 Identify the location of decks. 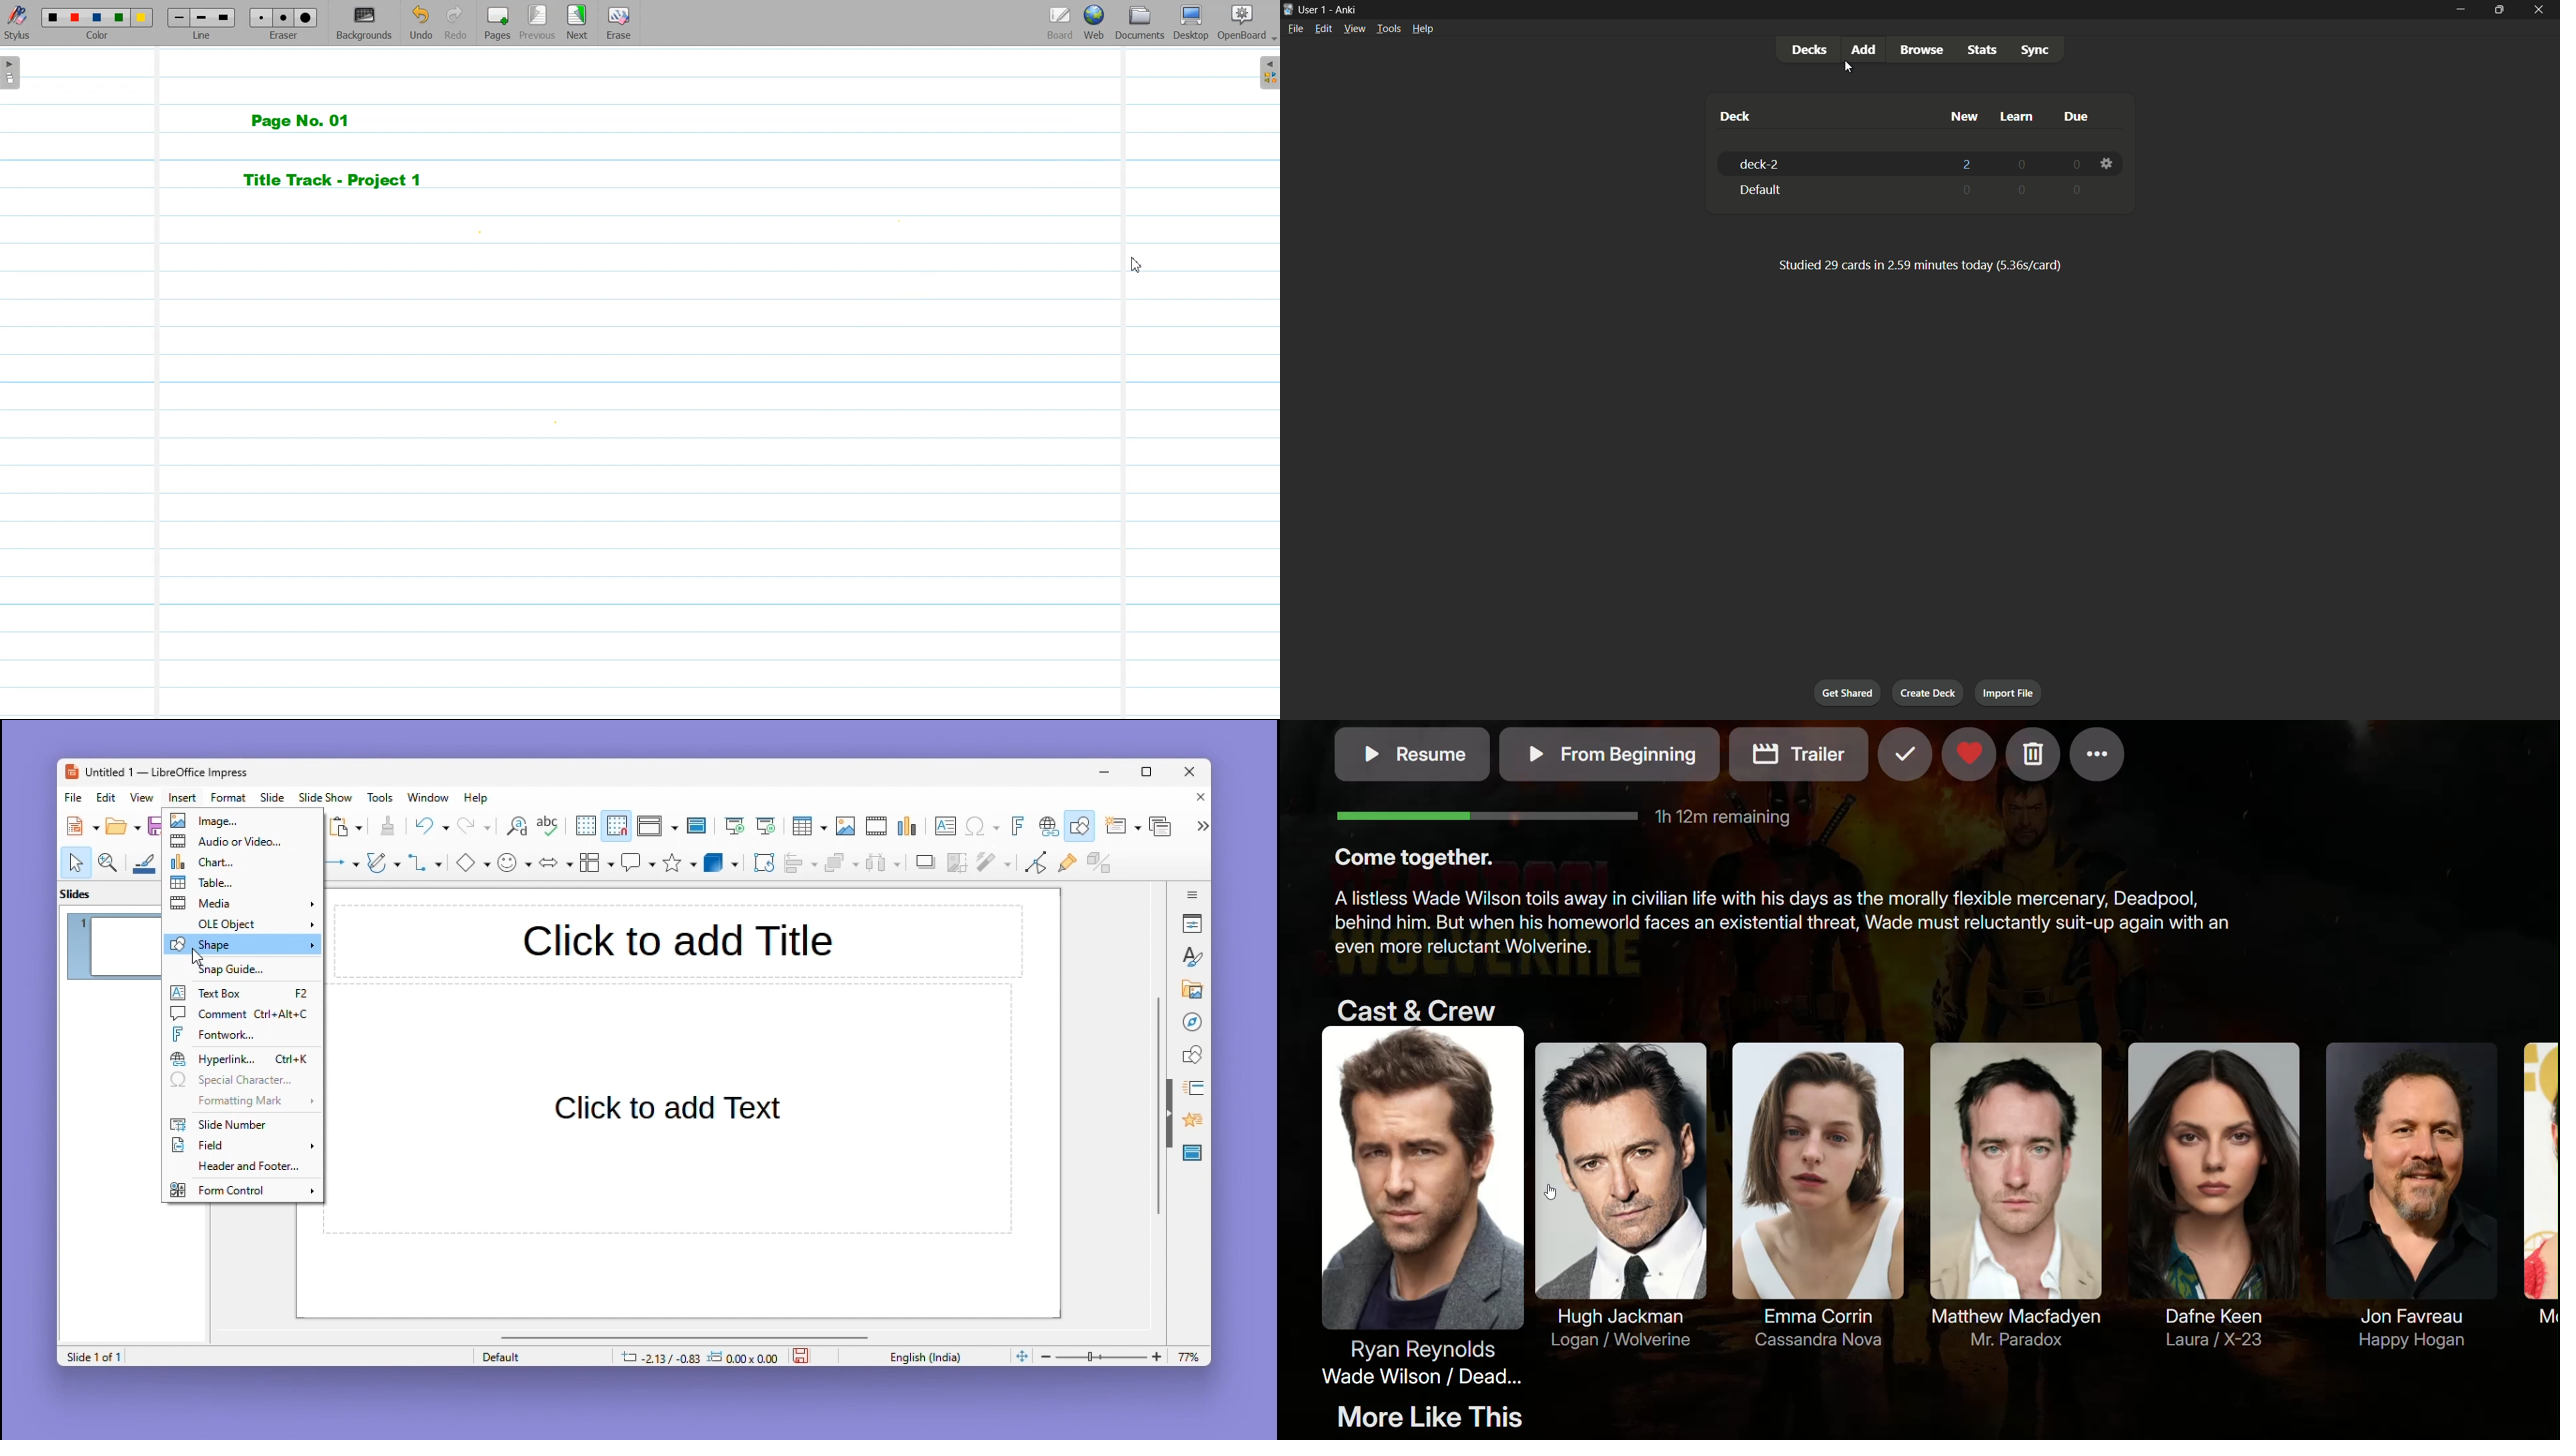
(1807, 49).